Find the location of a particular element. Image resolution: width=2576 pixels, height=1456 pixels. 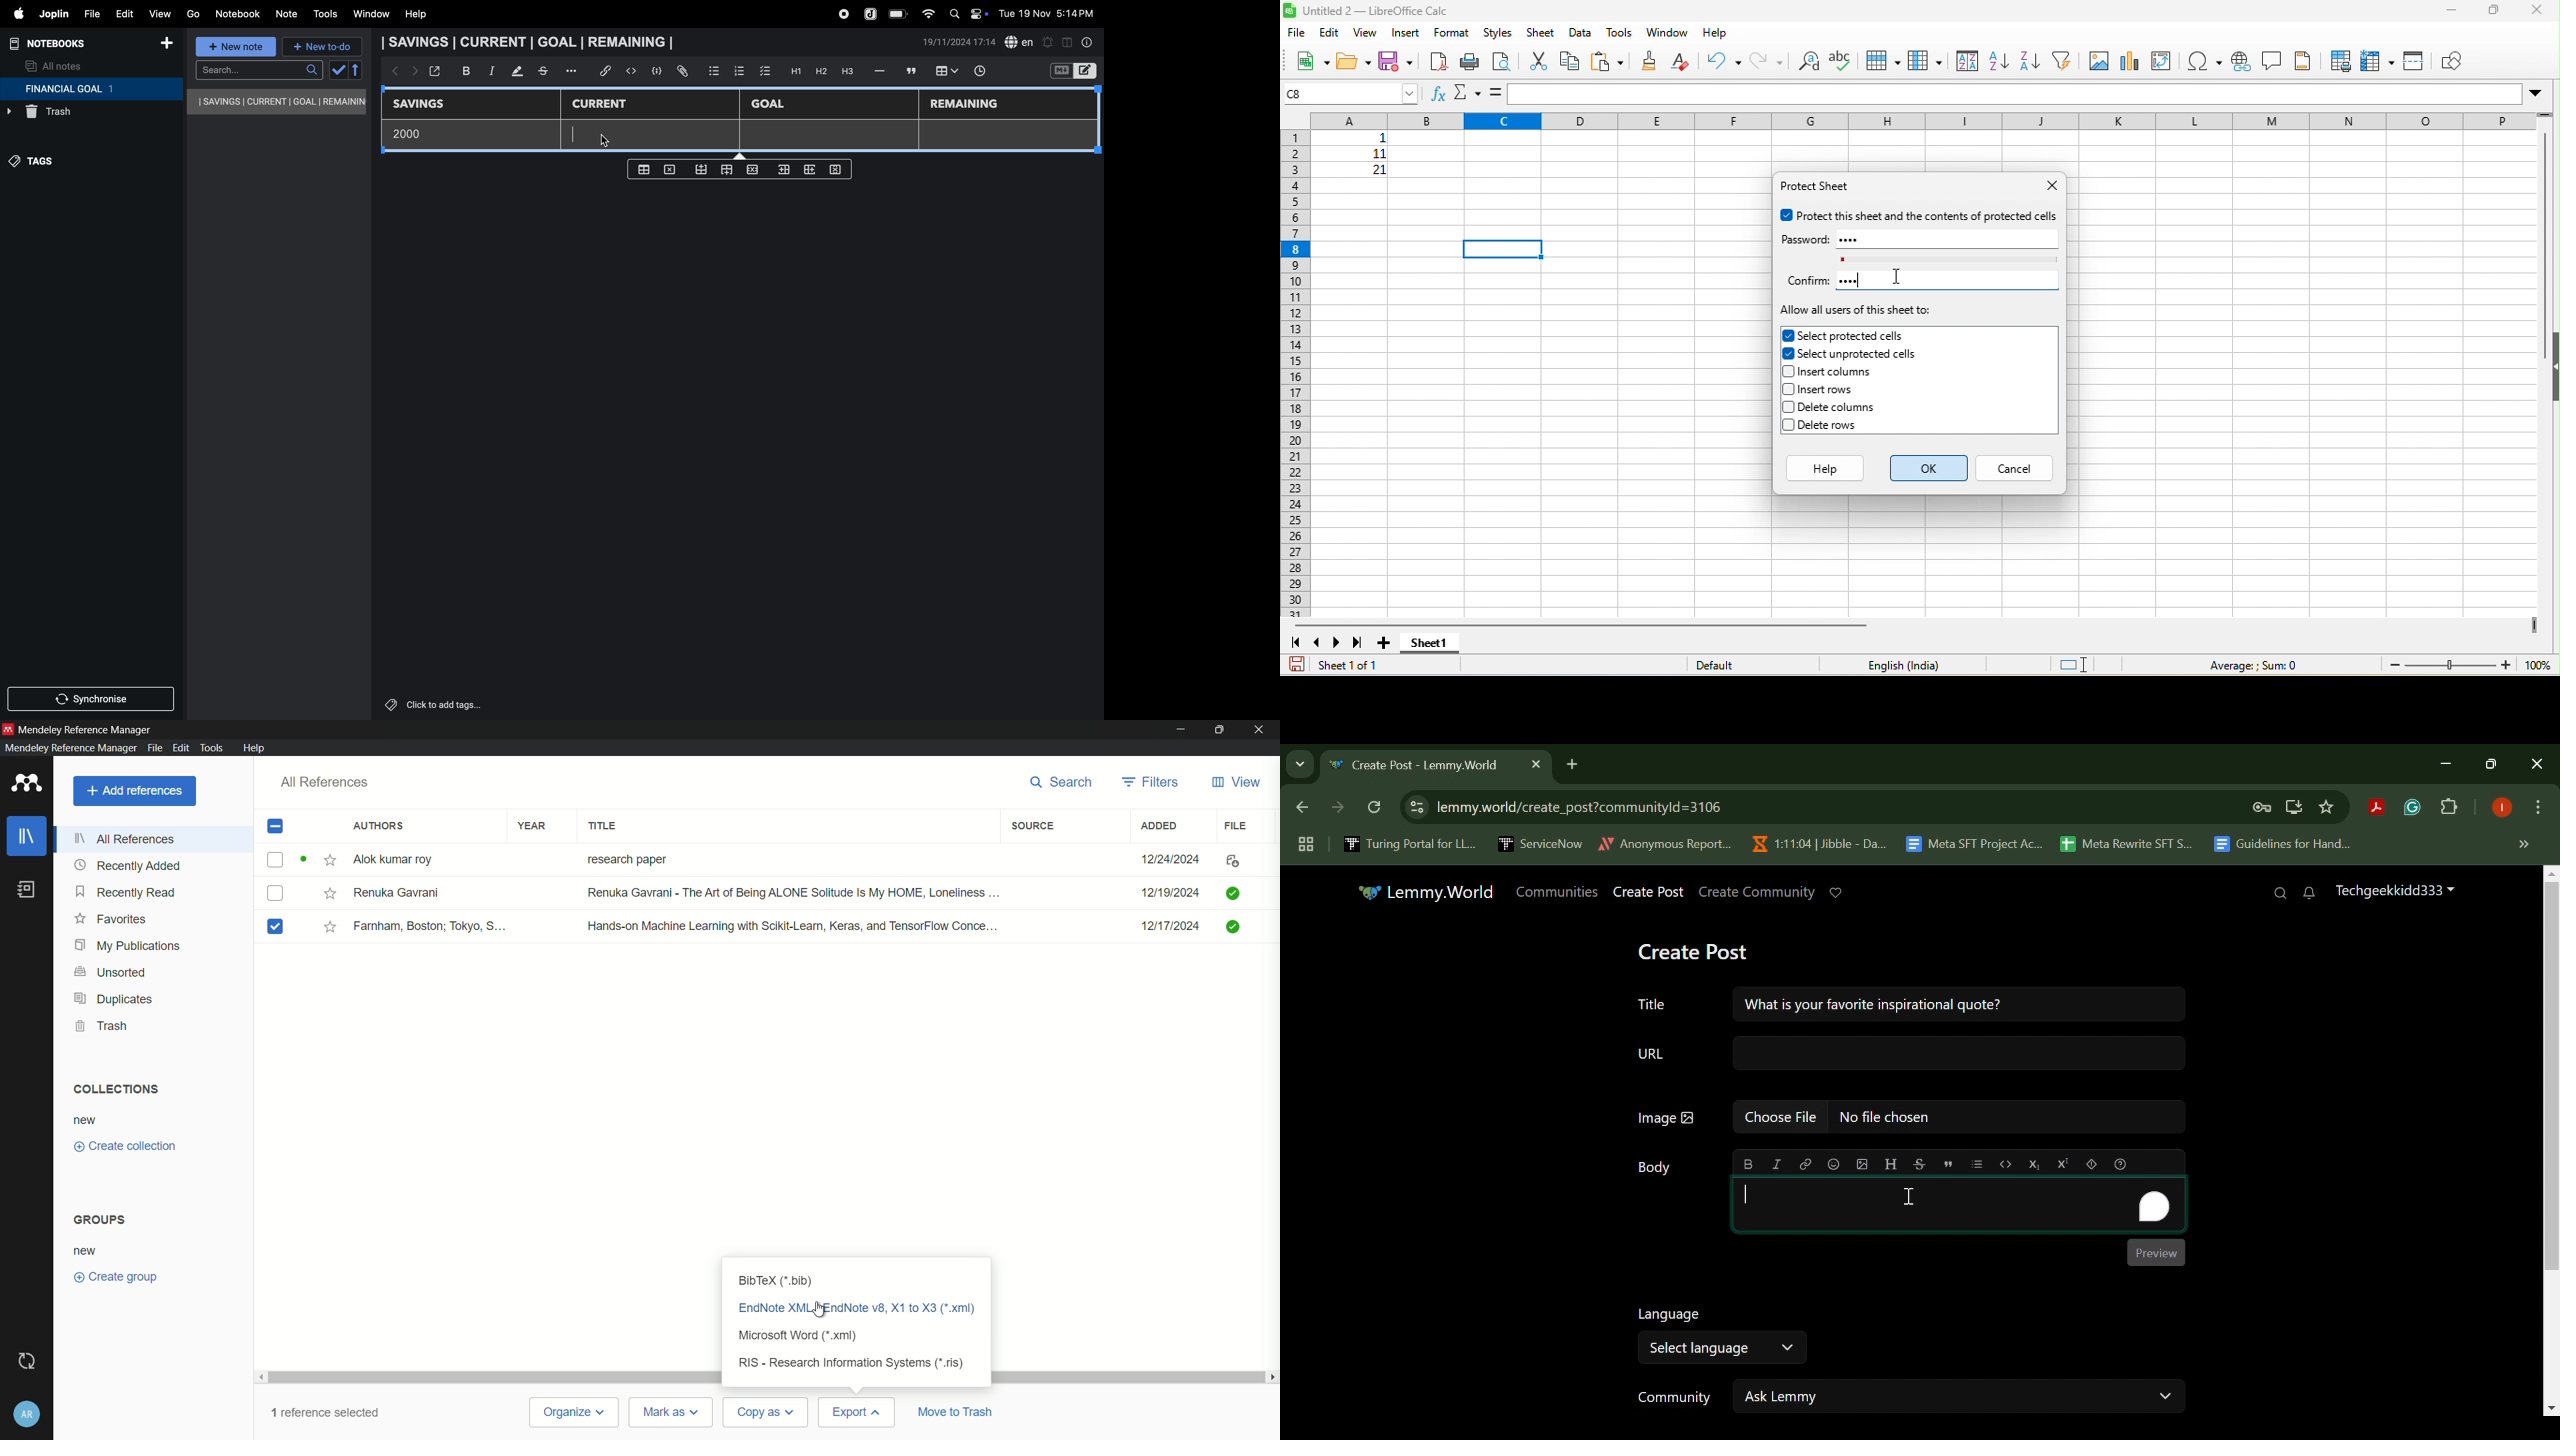

sort ascending is located at coordinates (1998, 61).